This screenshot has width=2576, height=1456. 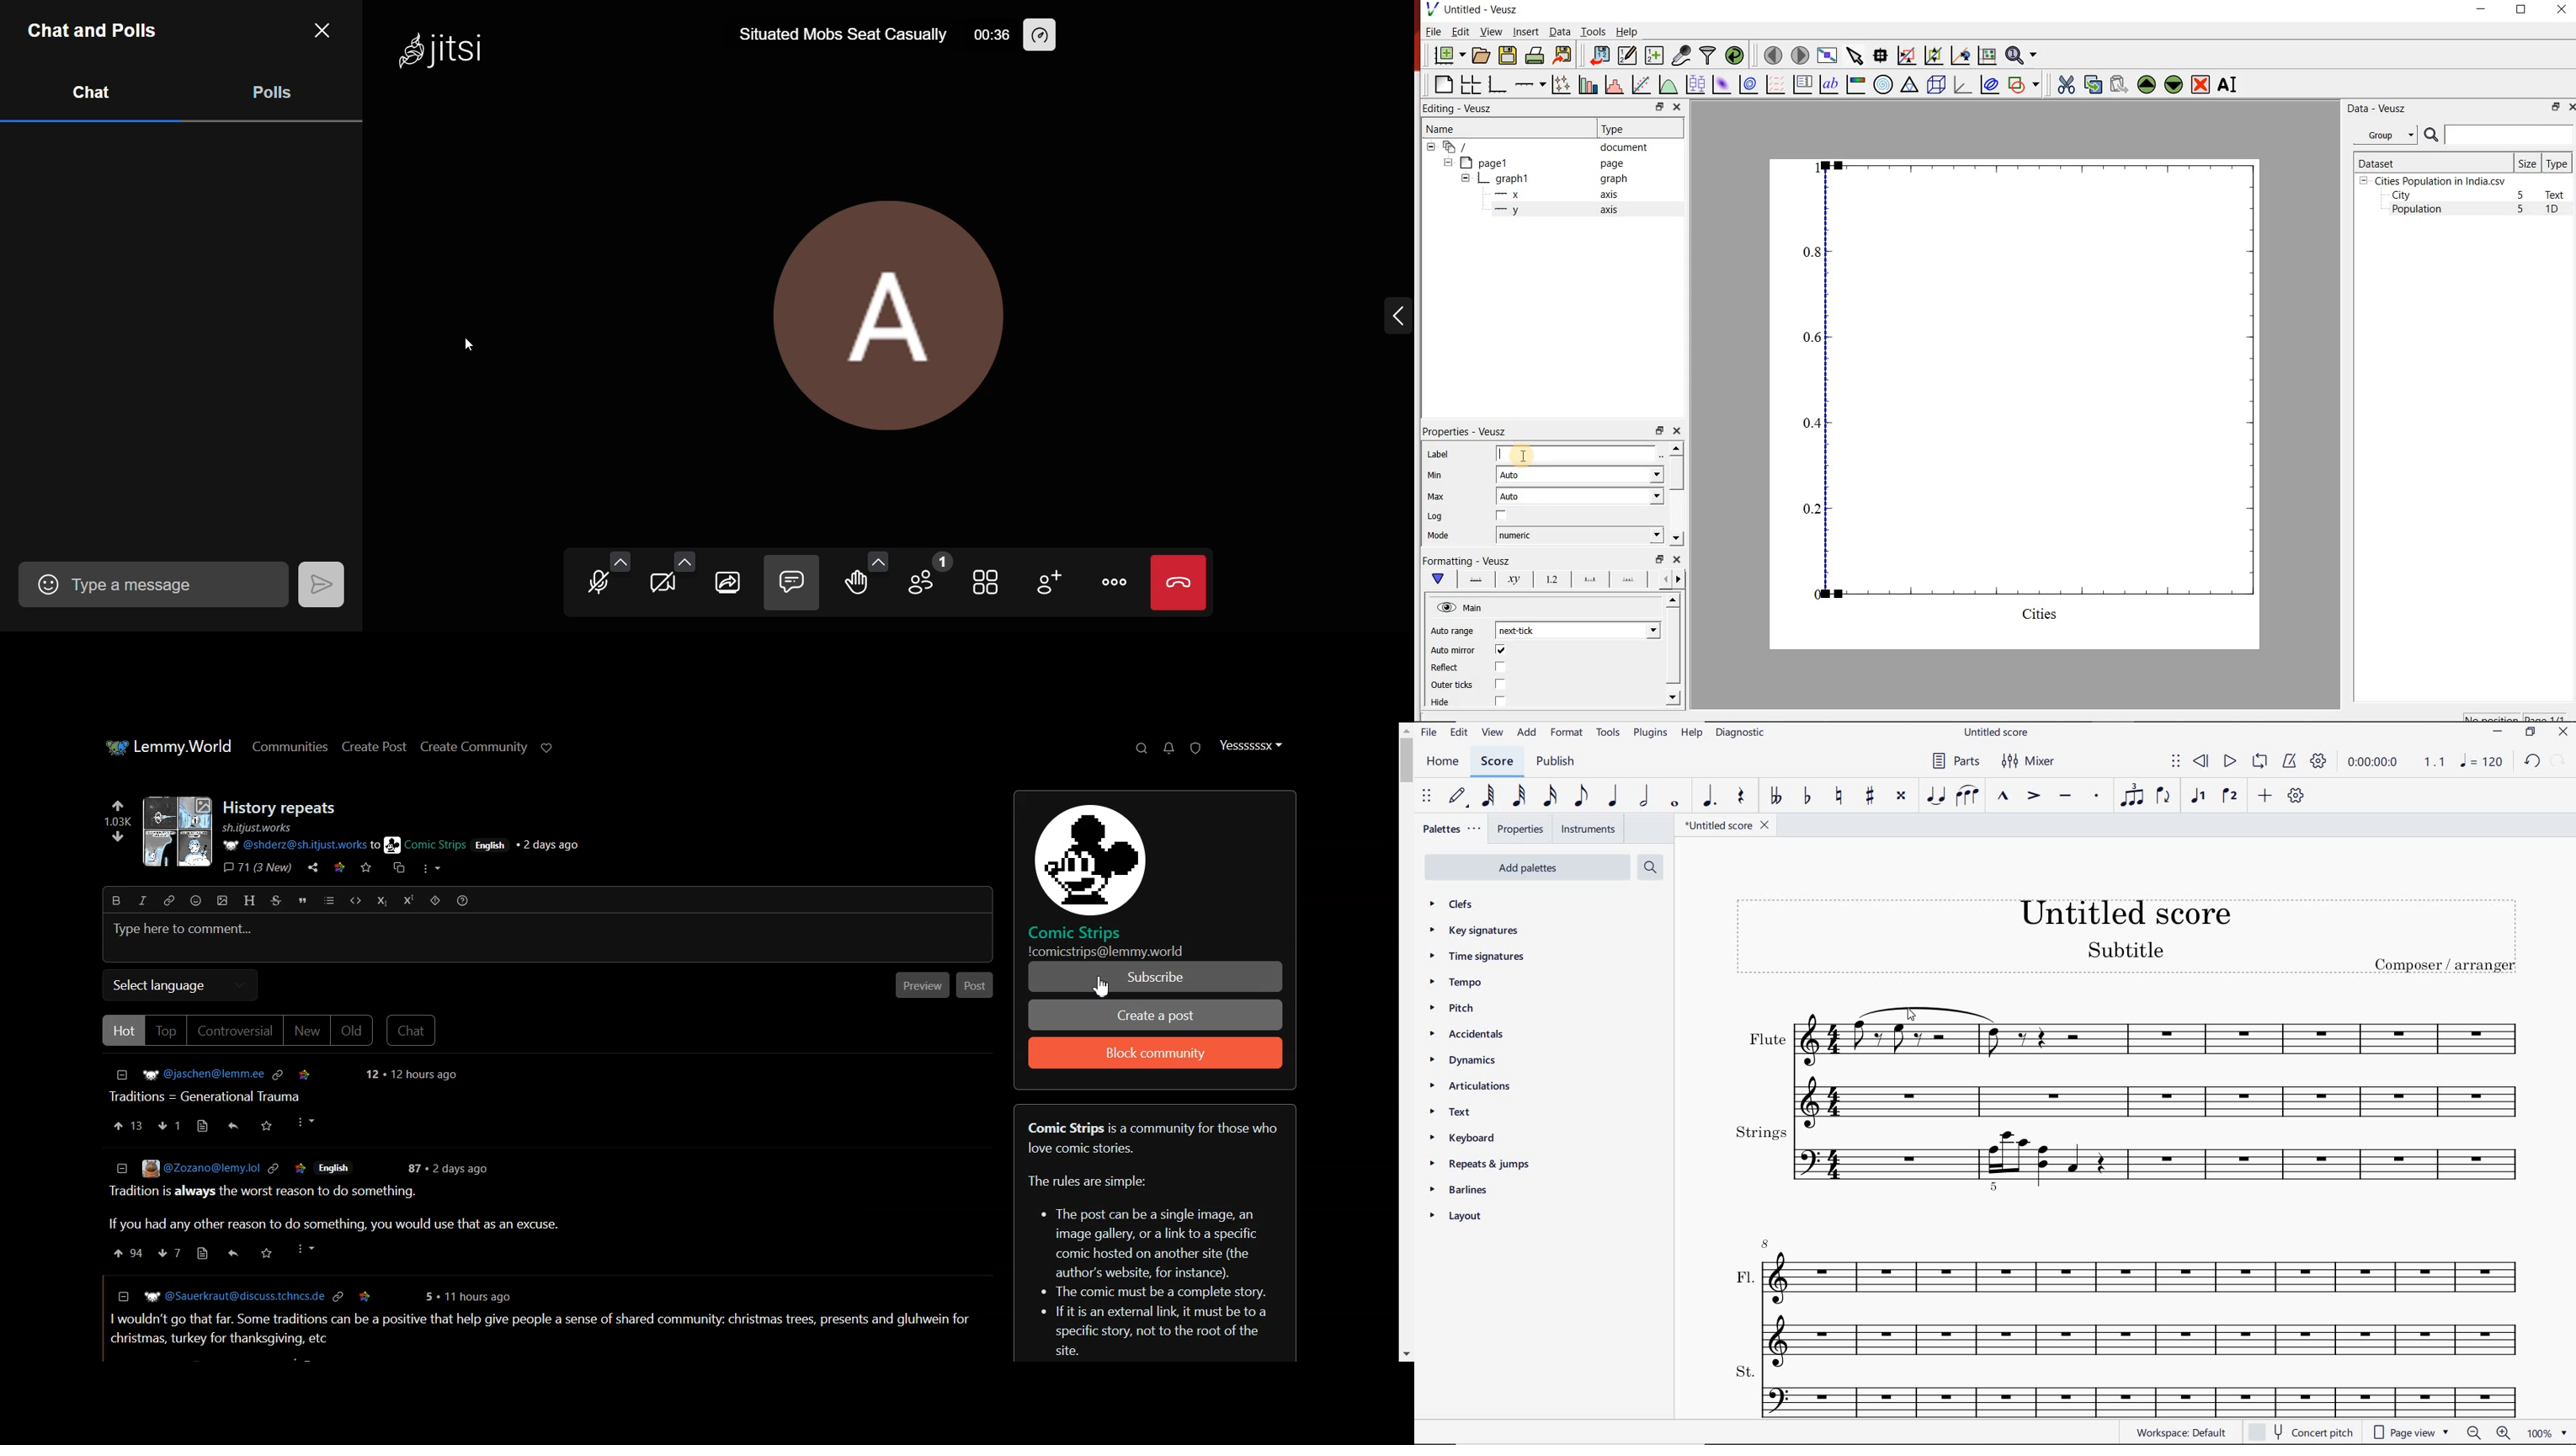 I want to click on 71(3 New), so click(x=257, y=868).